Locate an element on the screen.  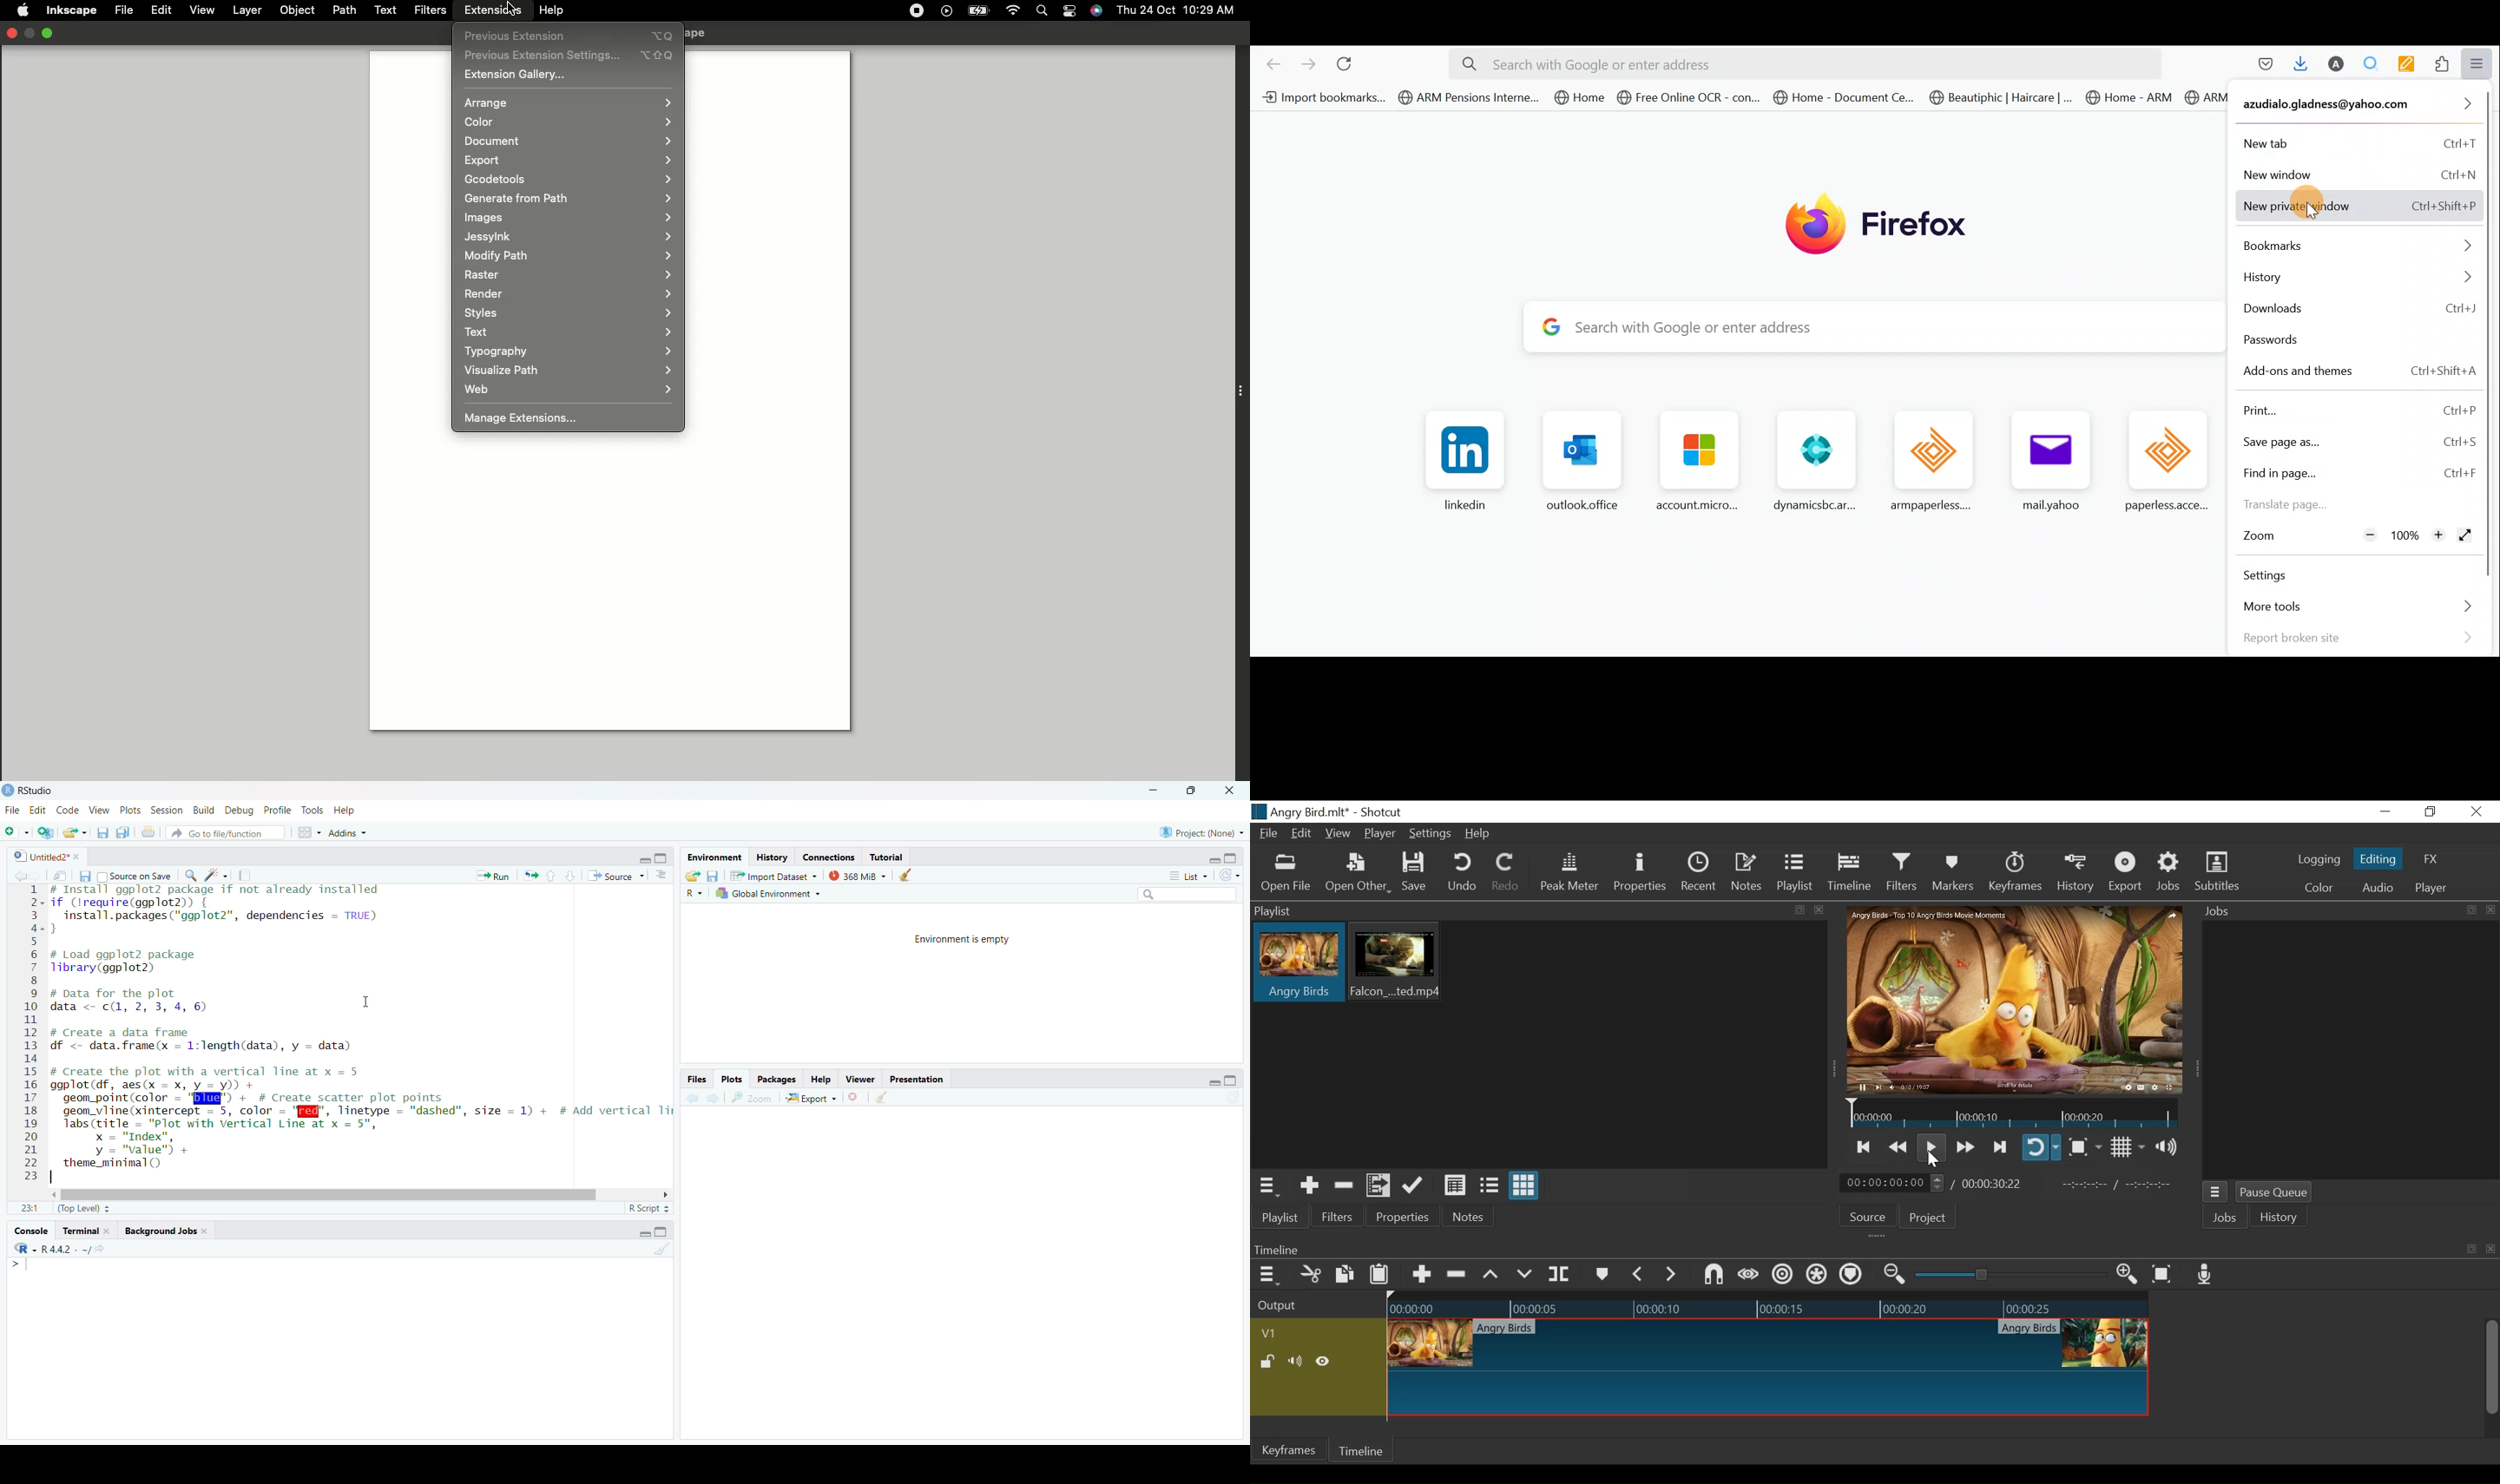
downward is located at coordinates (573, 878).